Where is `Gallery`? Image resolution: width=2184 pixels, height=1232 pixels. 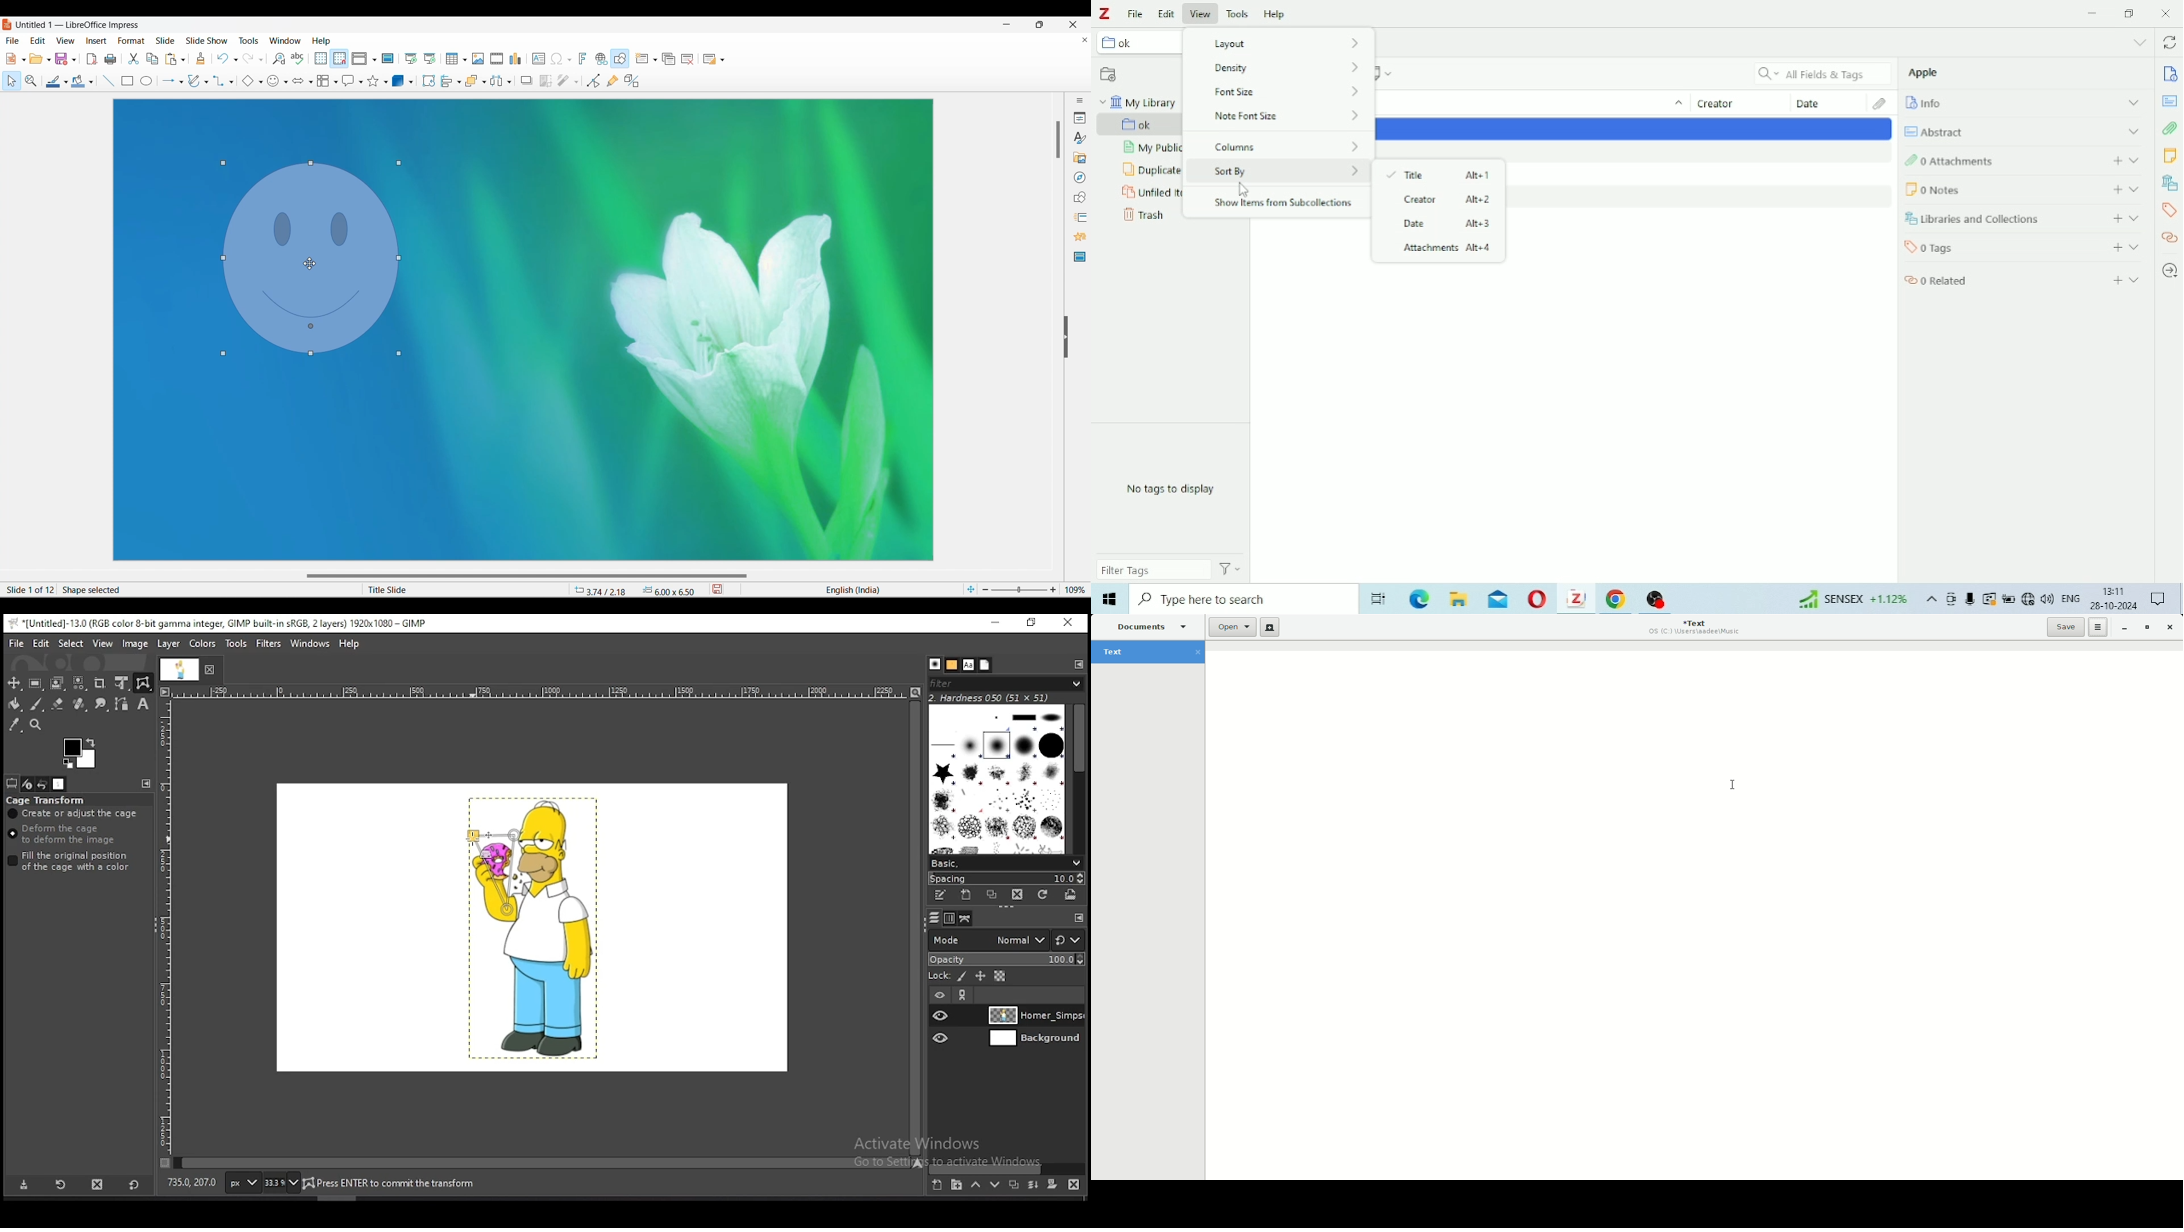 Gallery is located at coordinates (1080, 157).